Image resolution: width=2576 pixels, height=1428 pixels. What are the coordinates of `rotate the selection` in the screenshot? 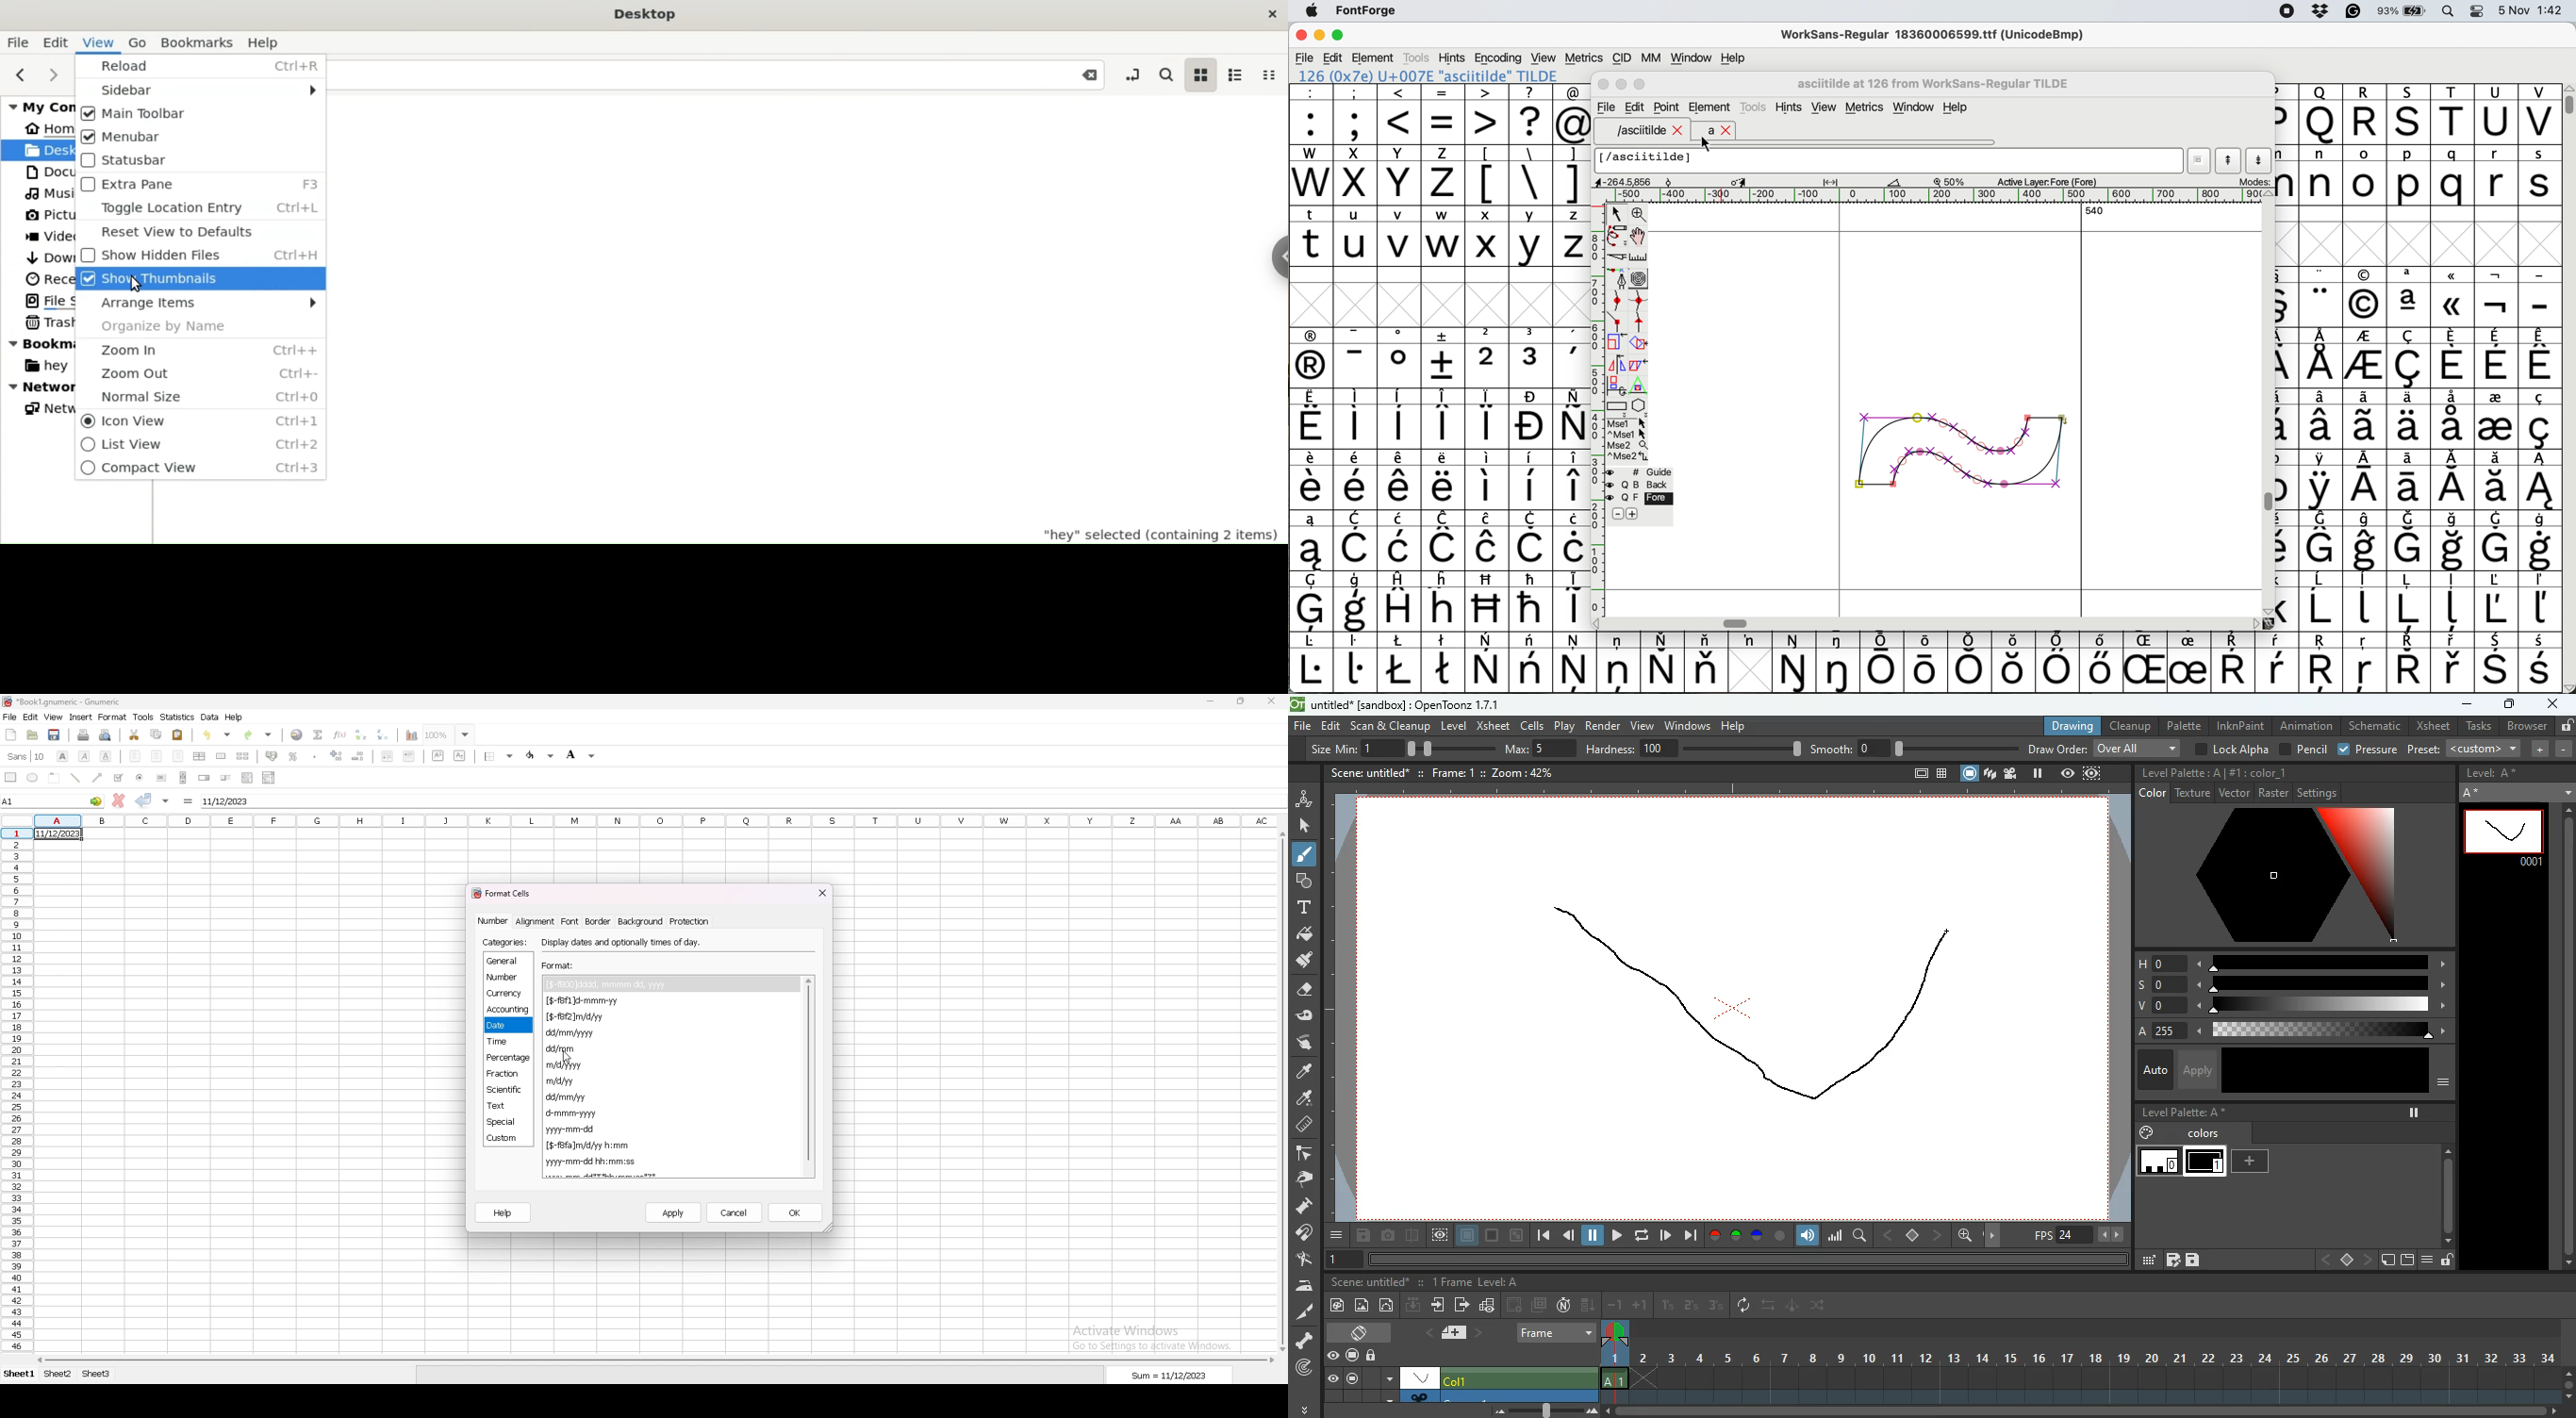 It's located at (1643, 344).